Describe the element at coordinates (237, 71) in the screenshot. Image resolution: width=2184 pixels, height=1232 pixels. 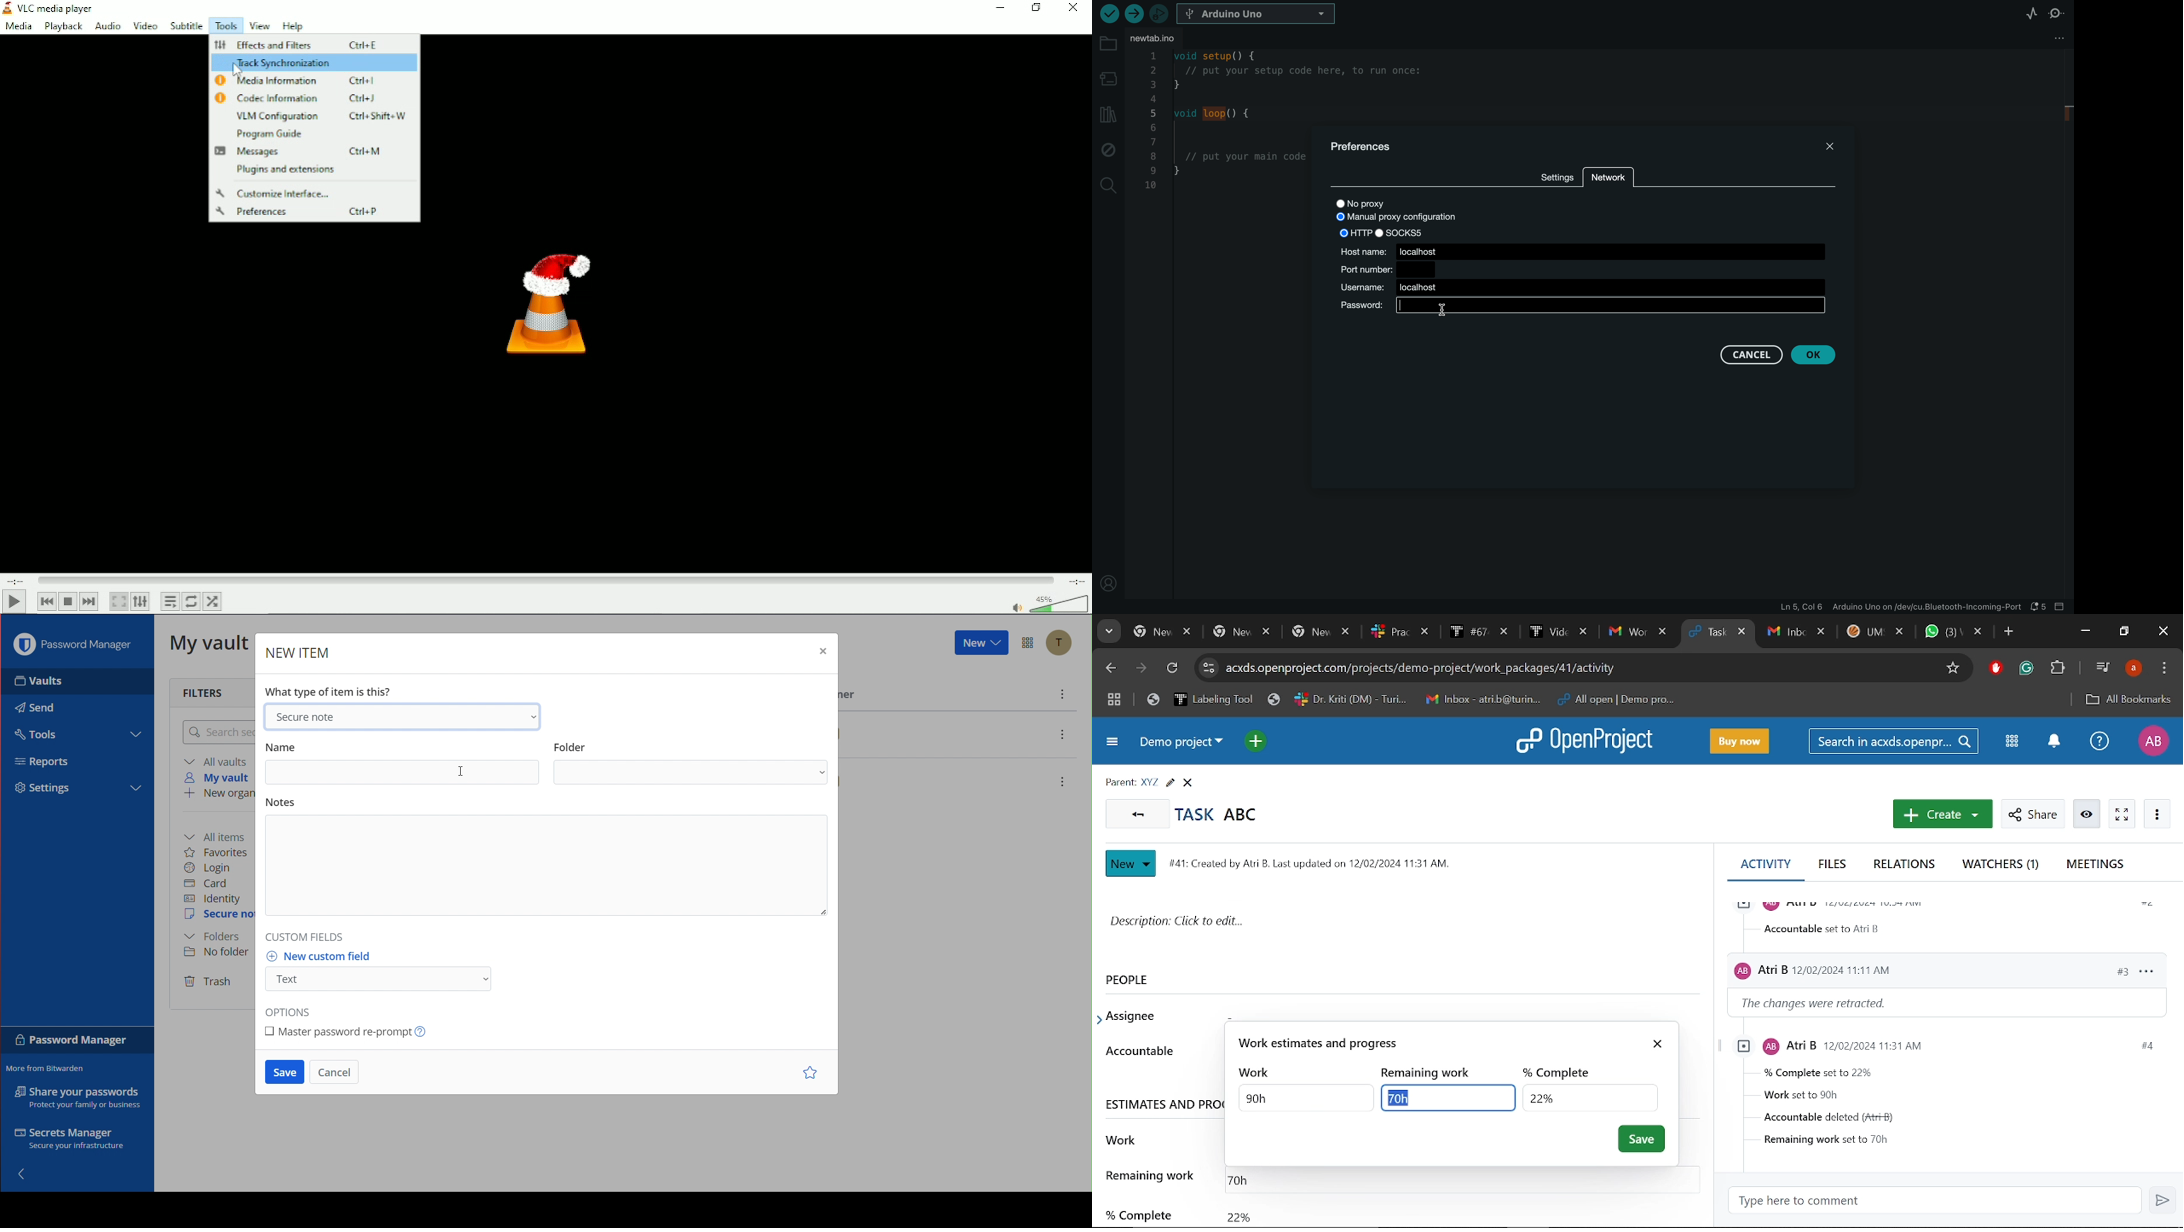
I see `Cursor` at that location.